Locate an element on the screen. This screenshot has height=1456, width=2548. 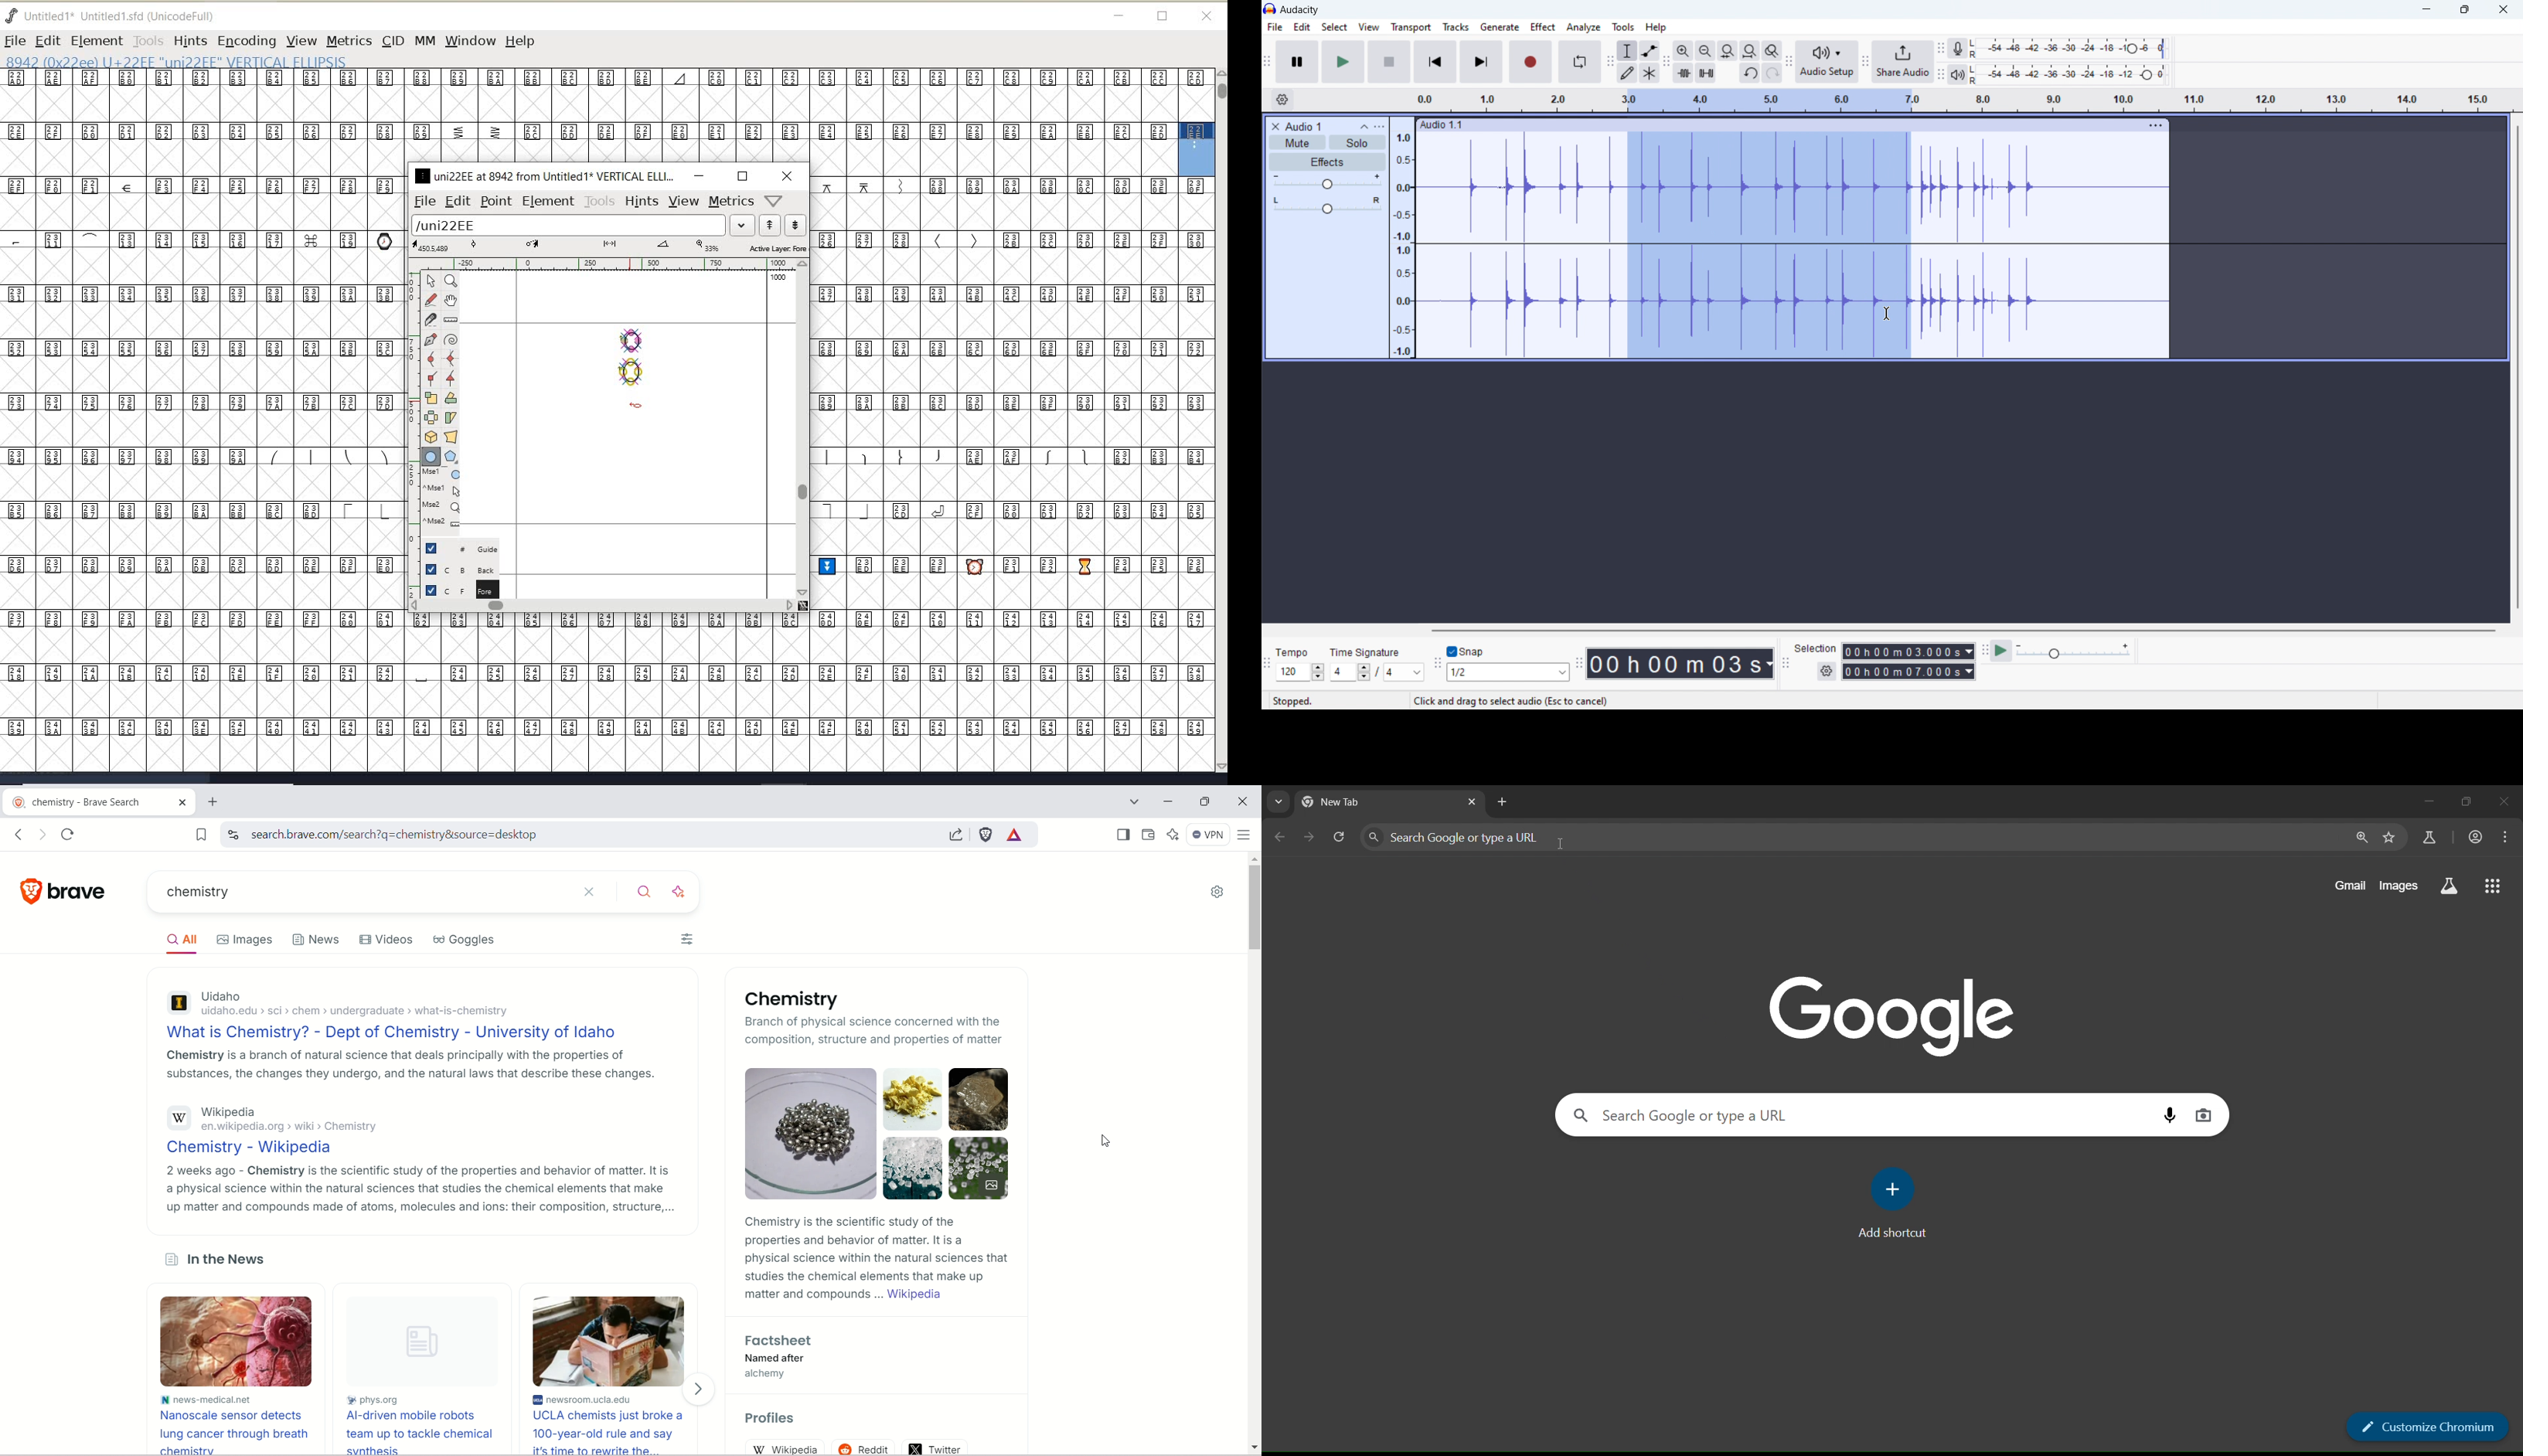
reload page is located at coordinates (1341, 837).